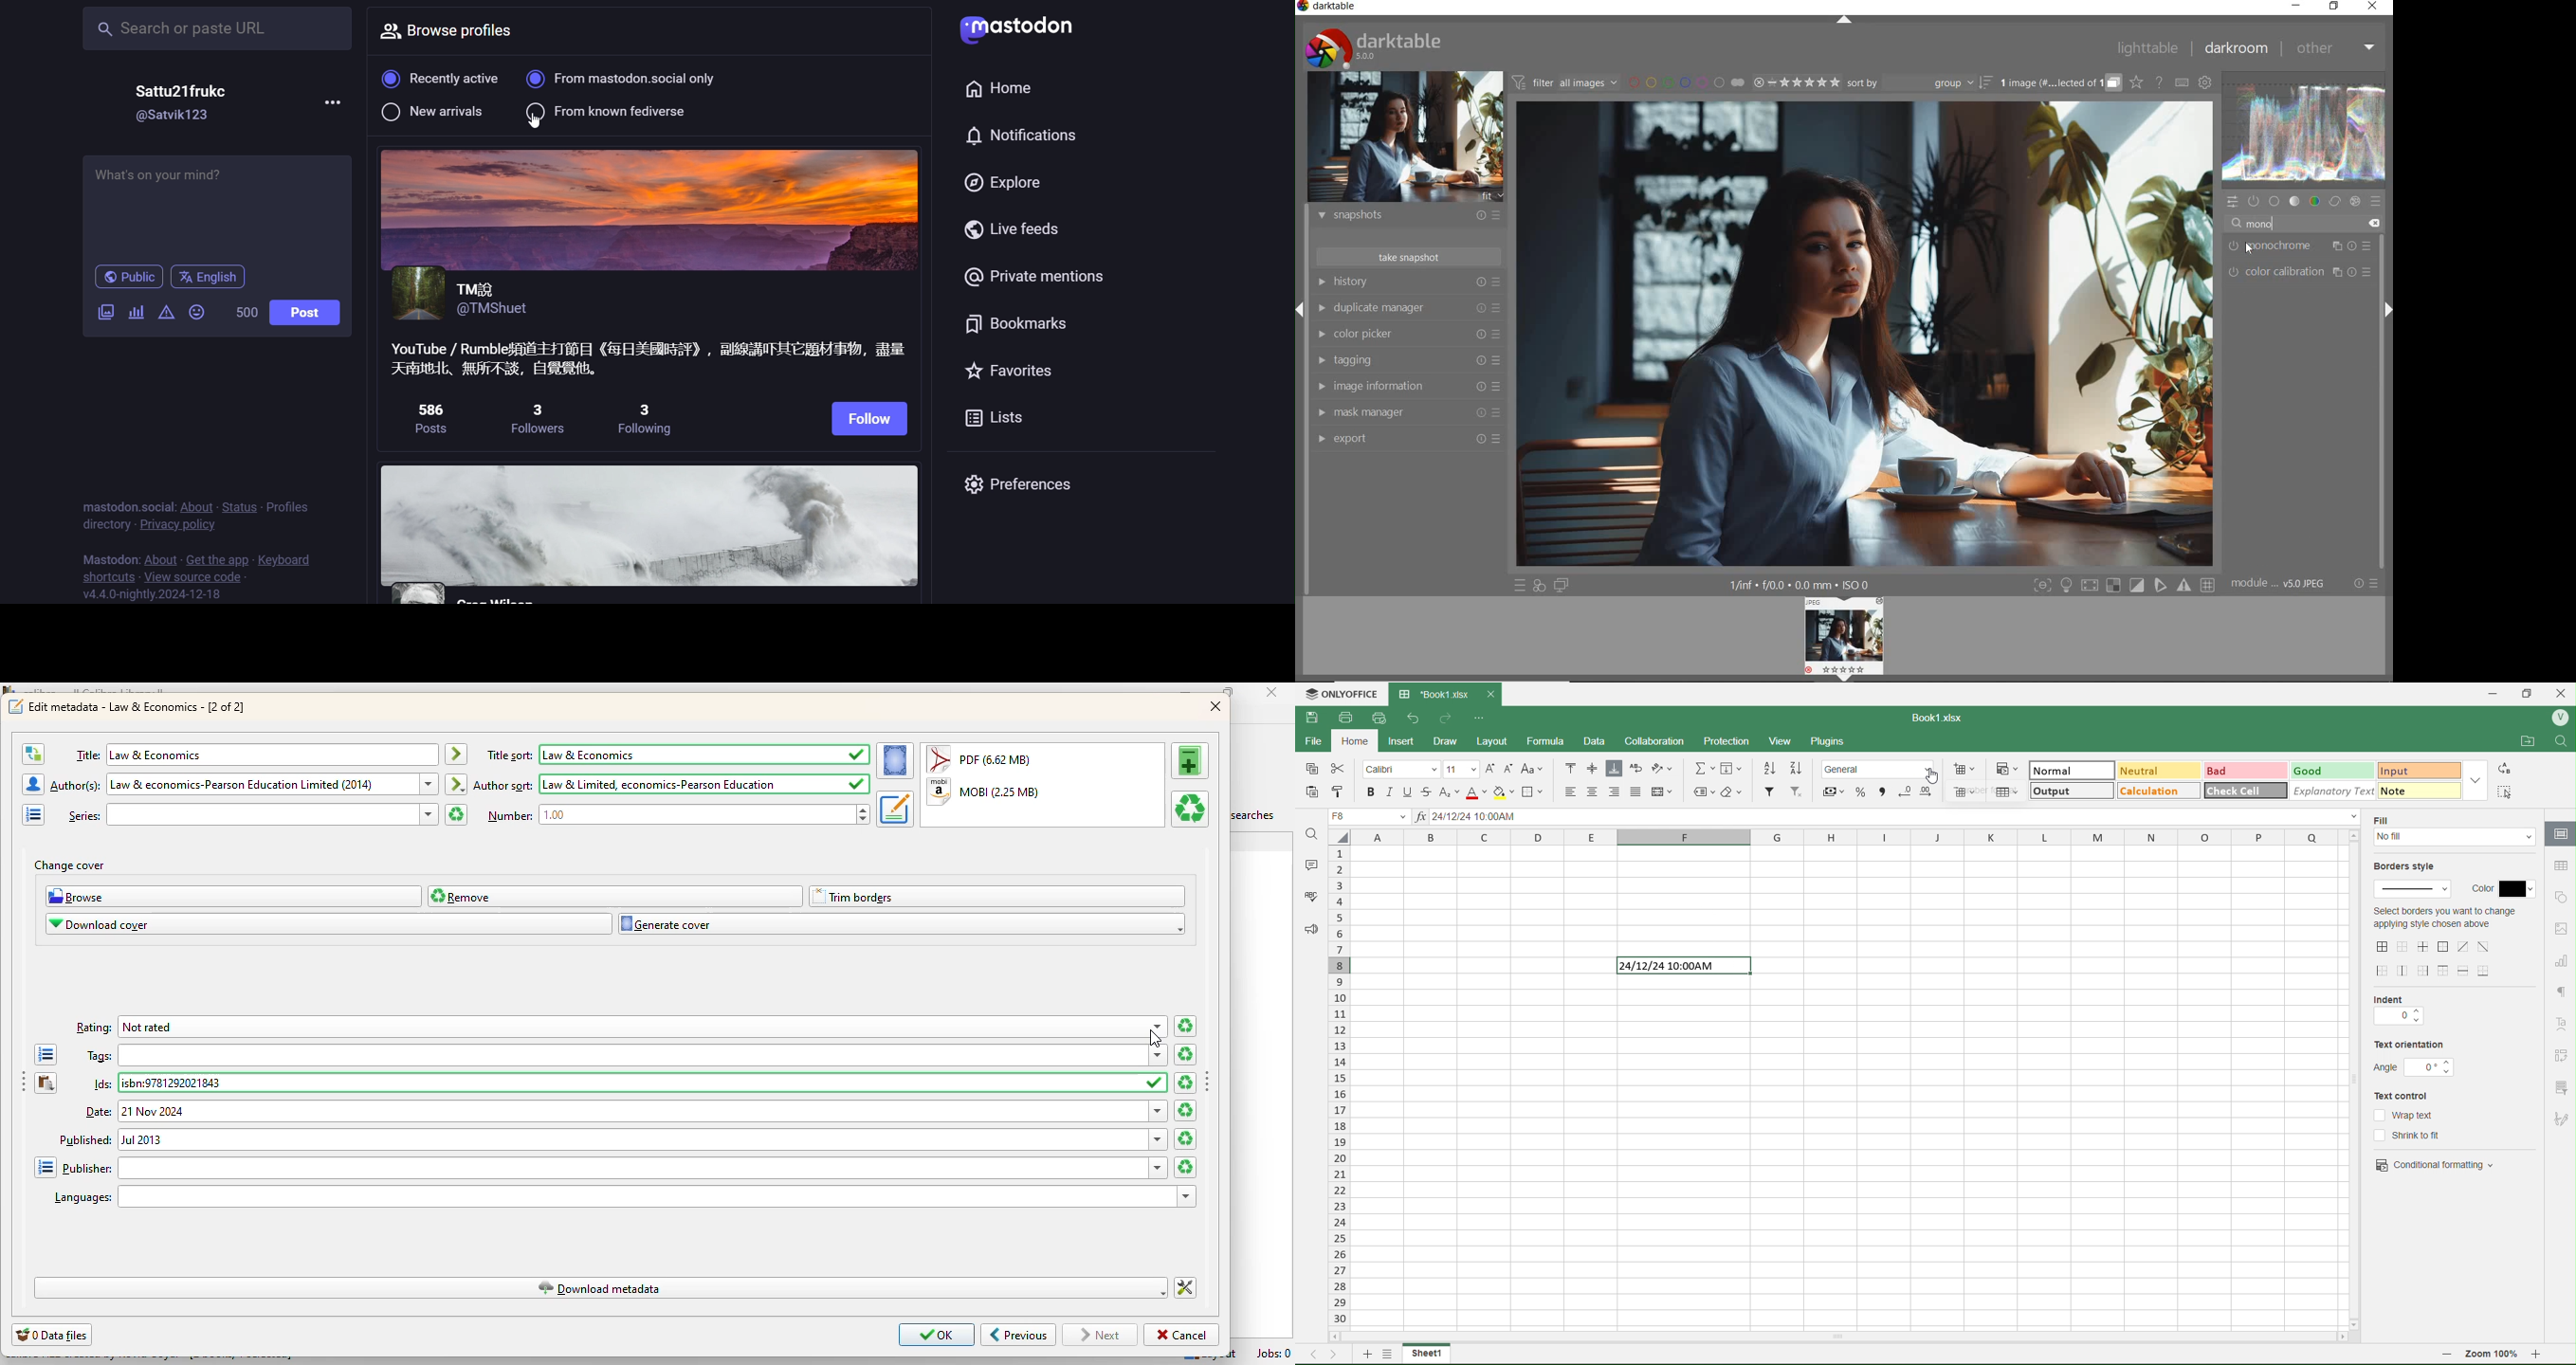 The width and height of the screenshot is (2576, 1372). What do you see at coordinates (1402, 769) in the screenshot?
I see `Font Style` at bounding box center [1402, 769].